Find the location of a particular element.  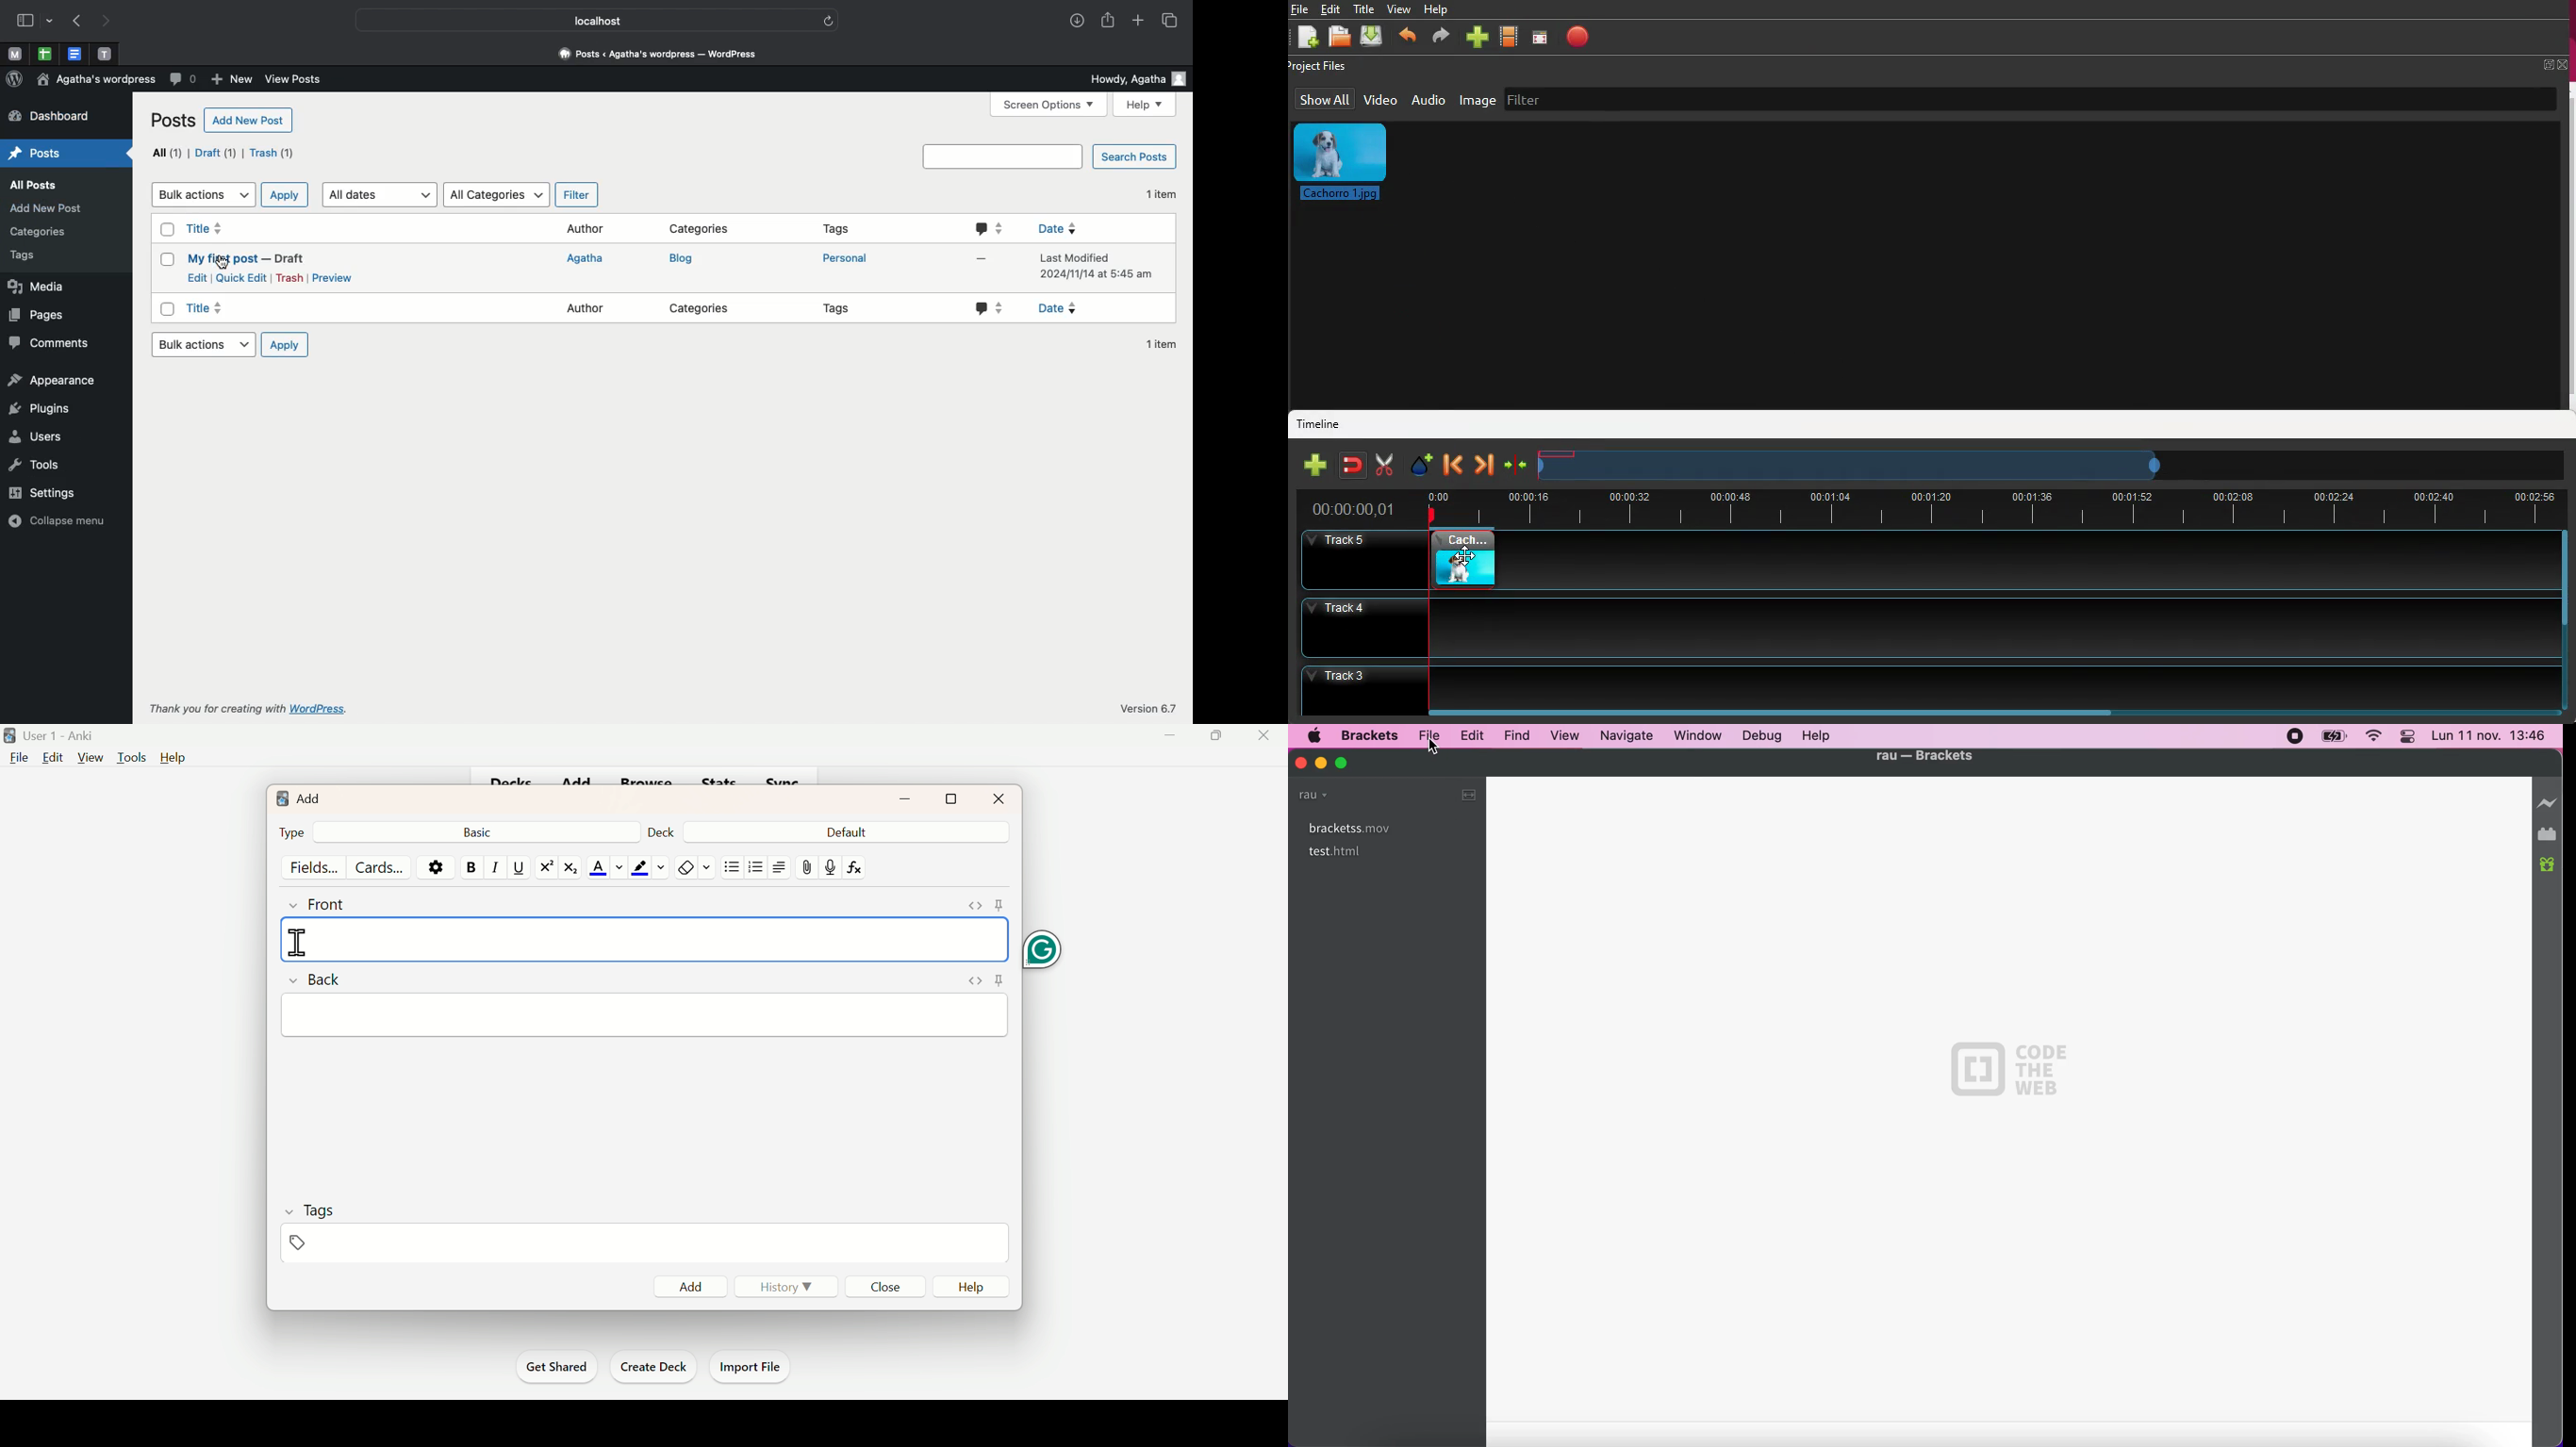

Default is located at coordinates (845, 833).